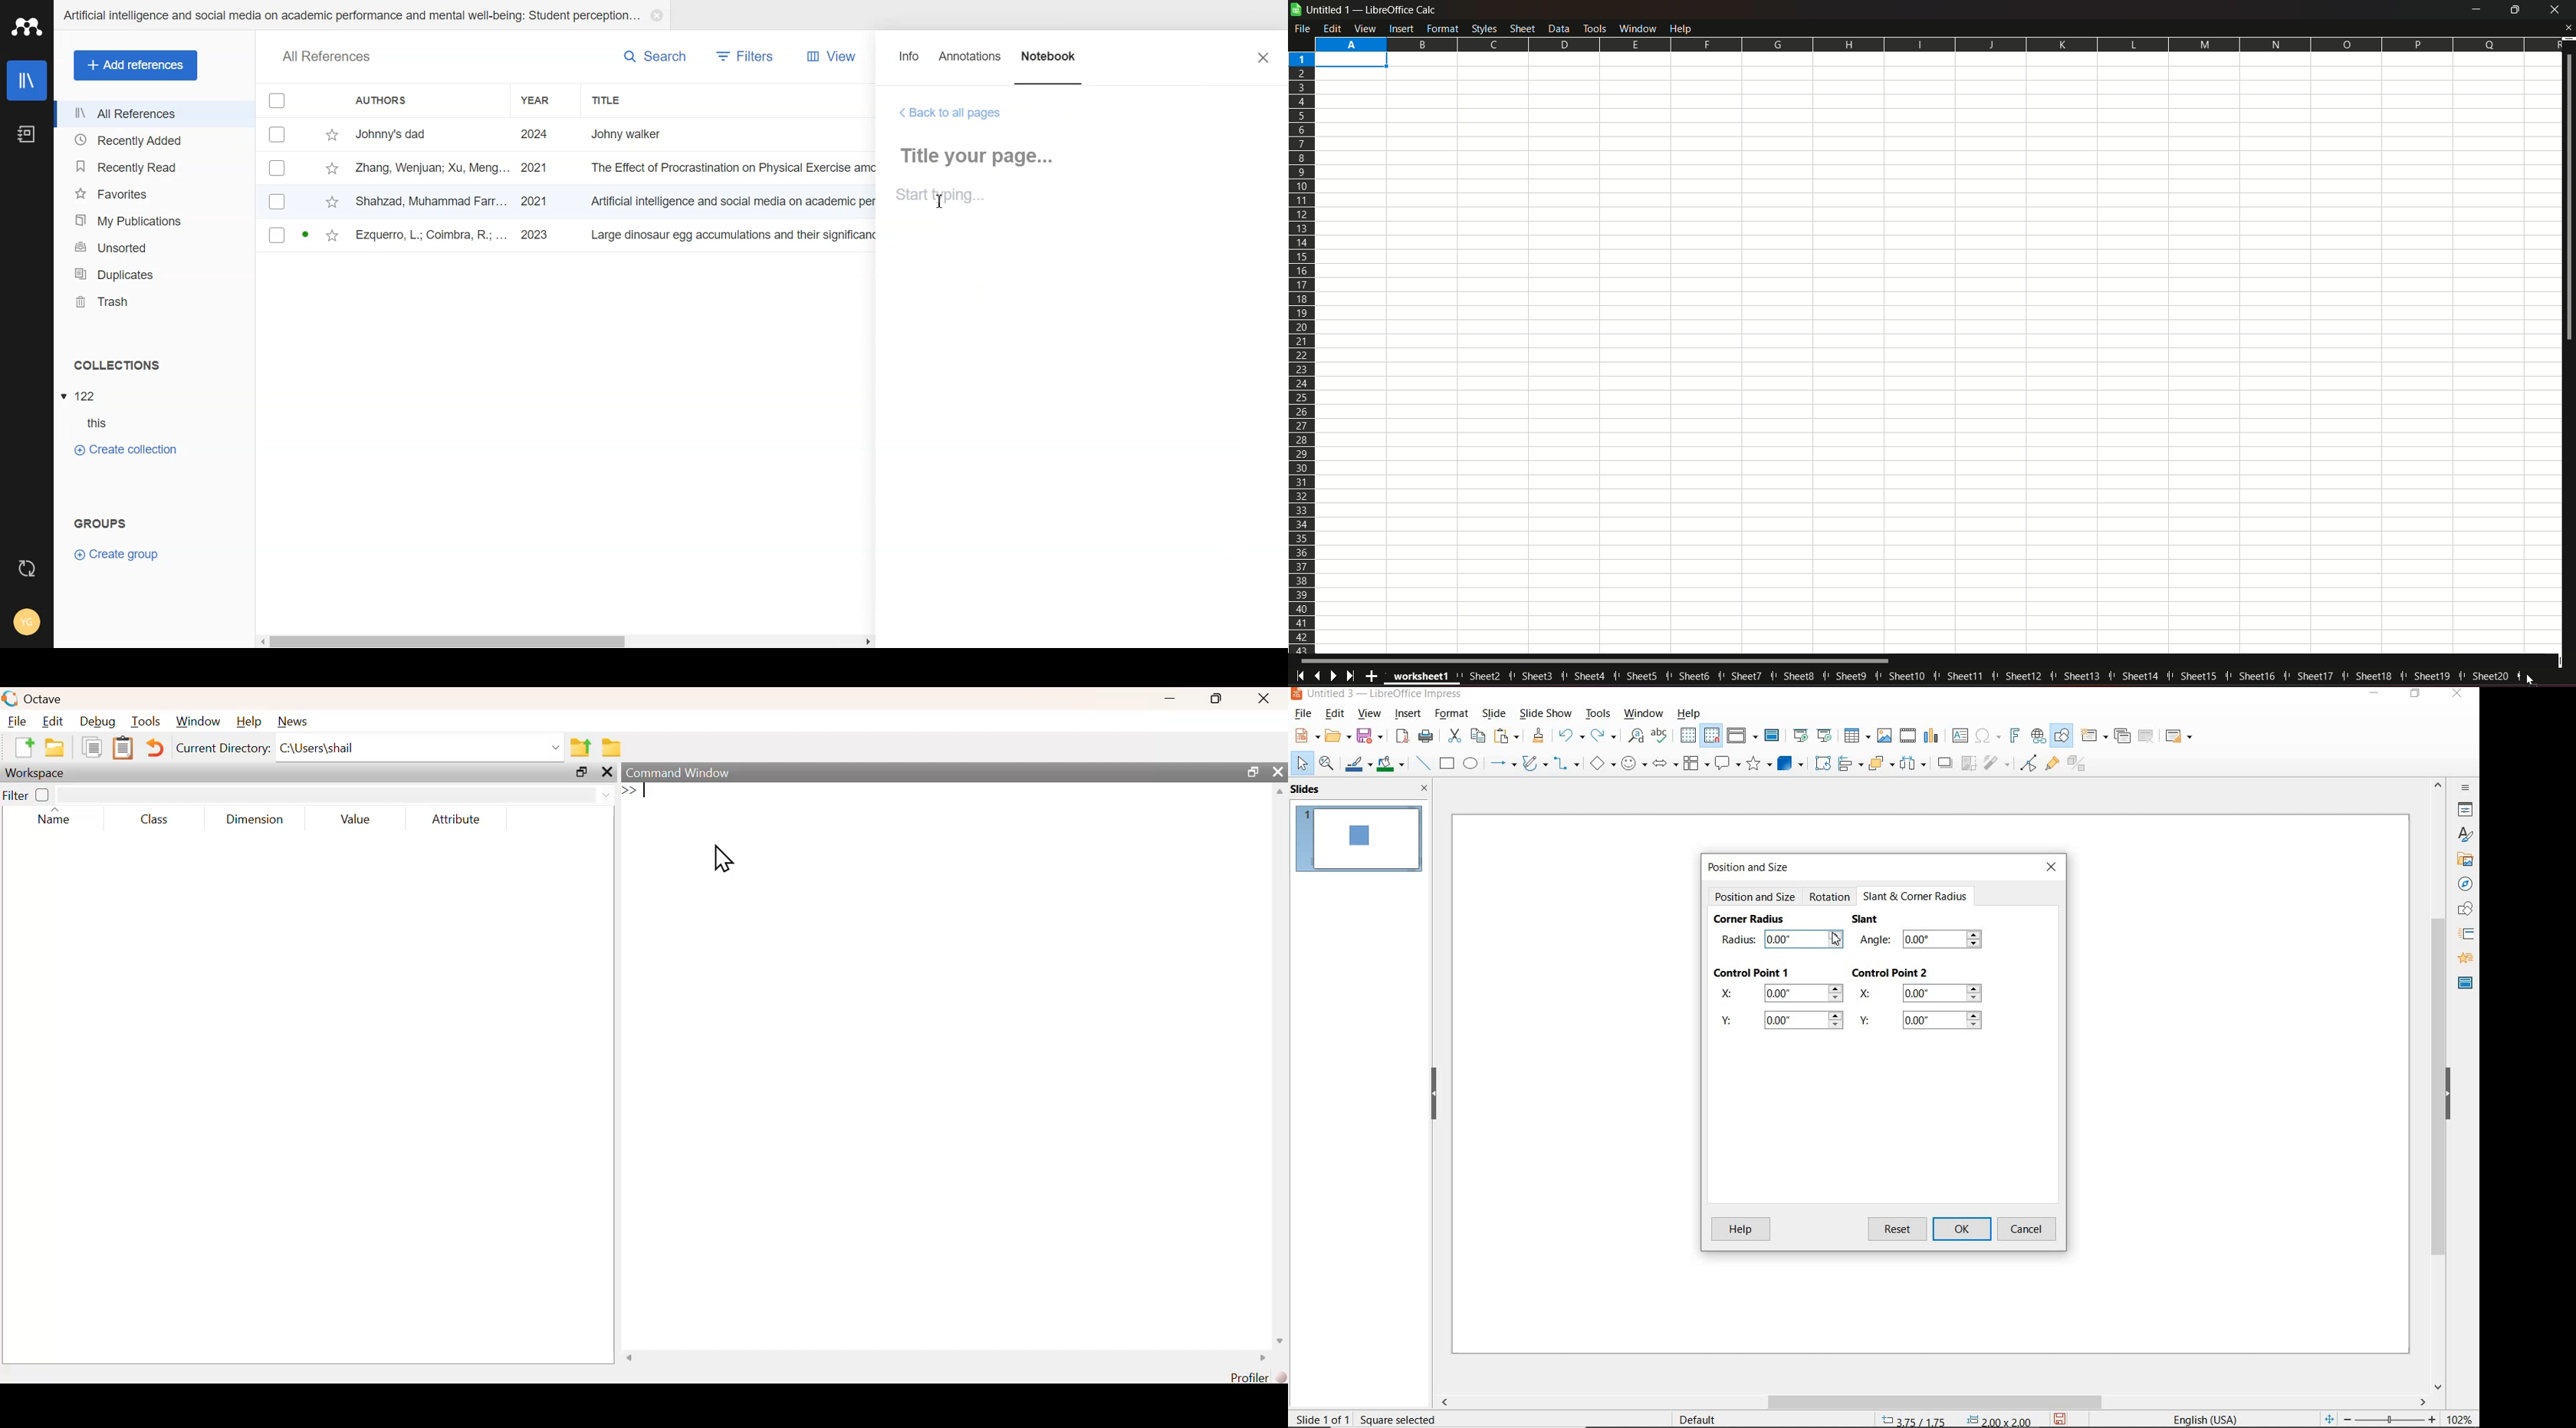 The height and width of the screenshot is (1428, 2576). I want to click on All References, so click(154, 114).